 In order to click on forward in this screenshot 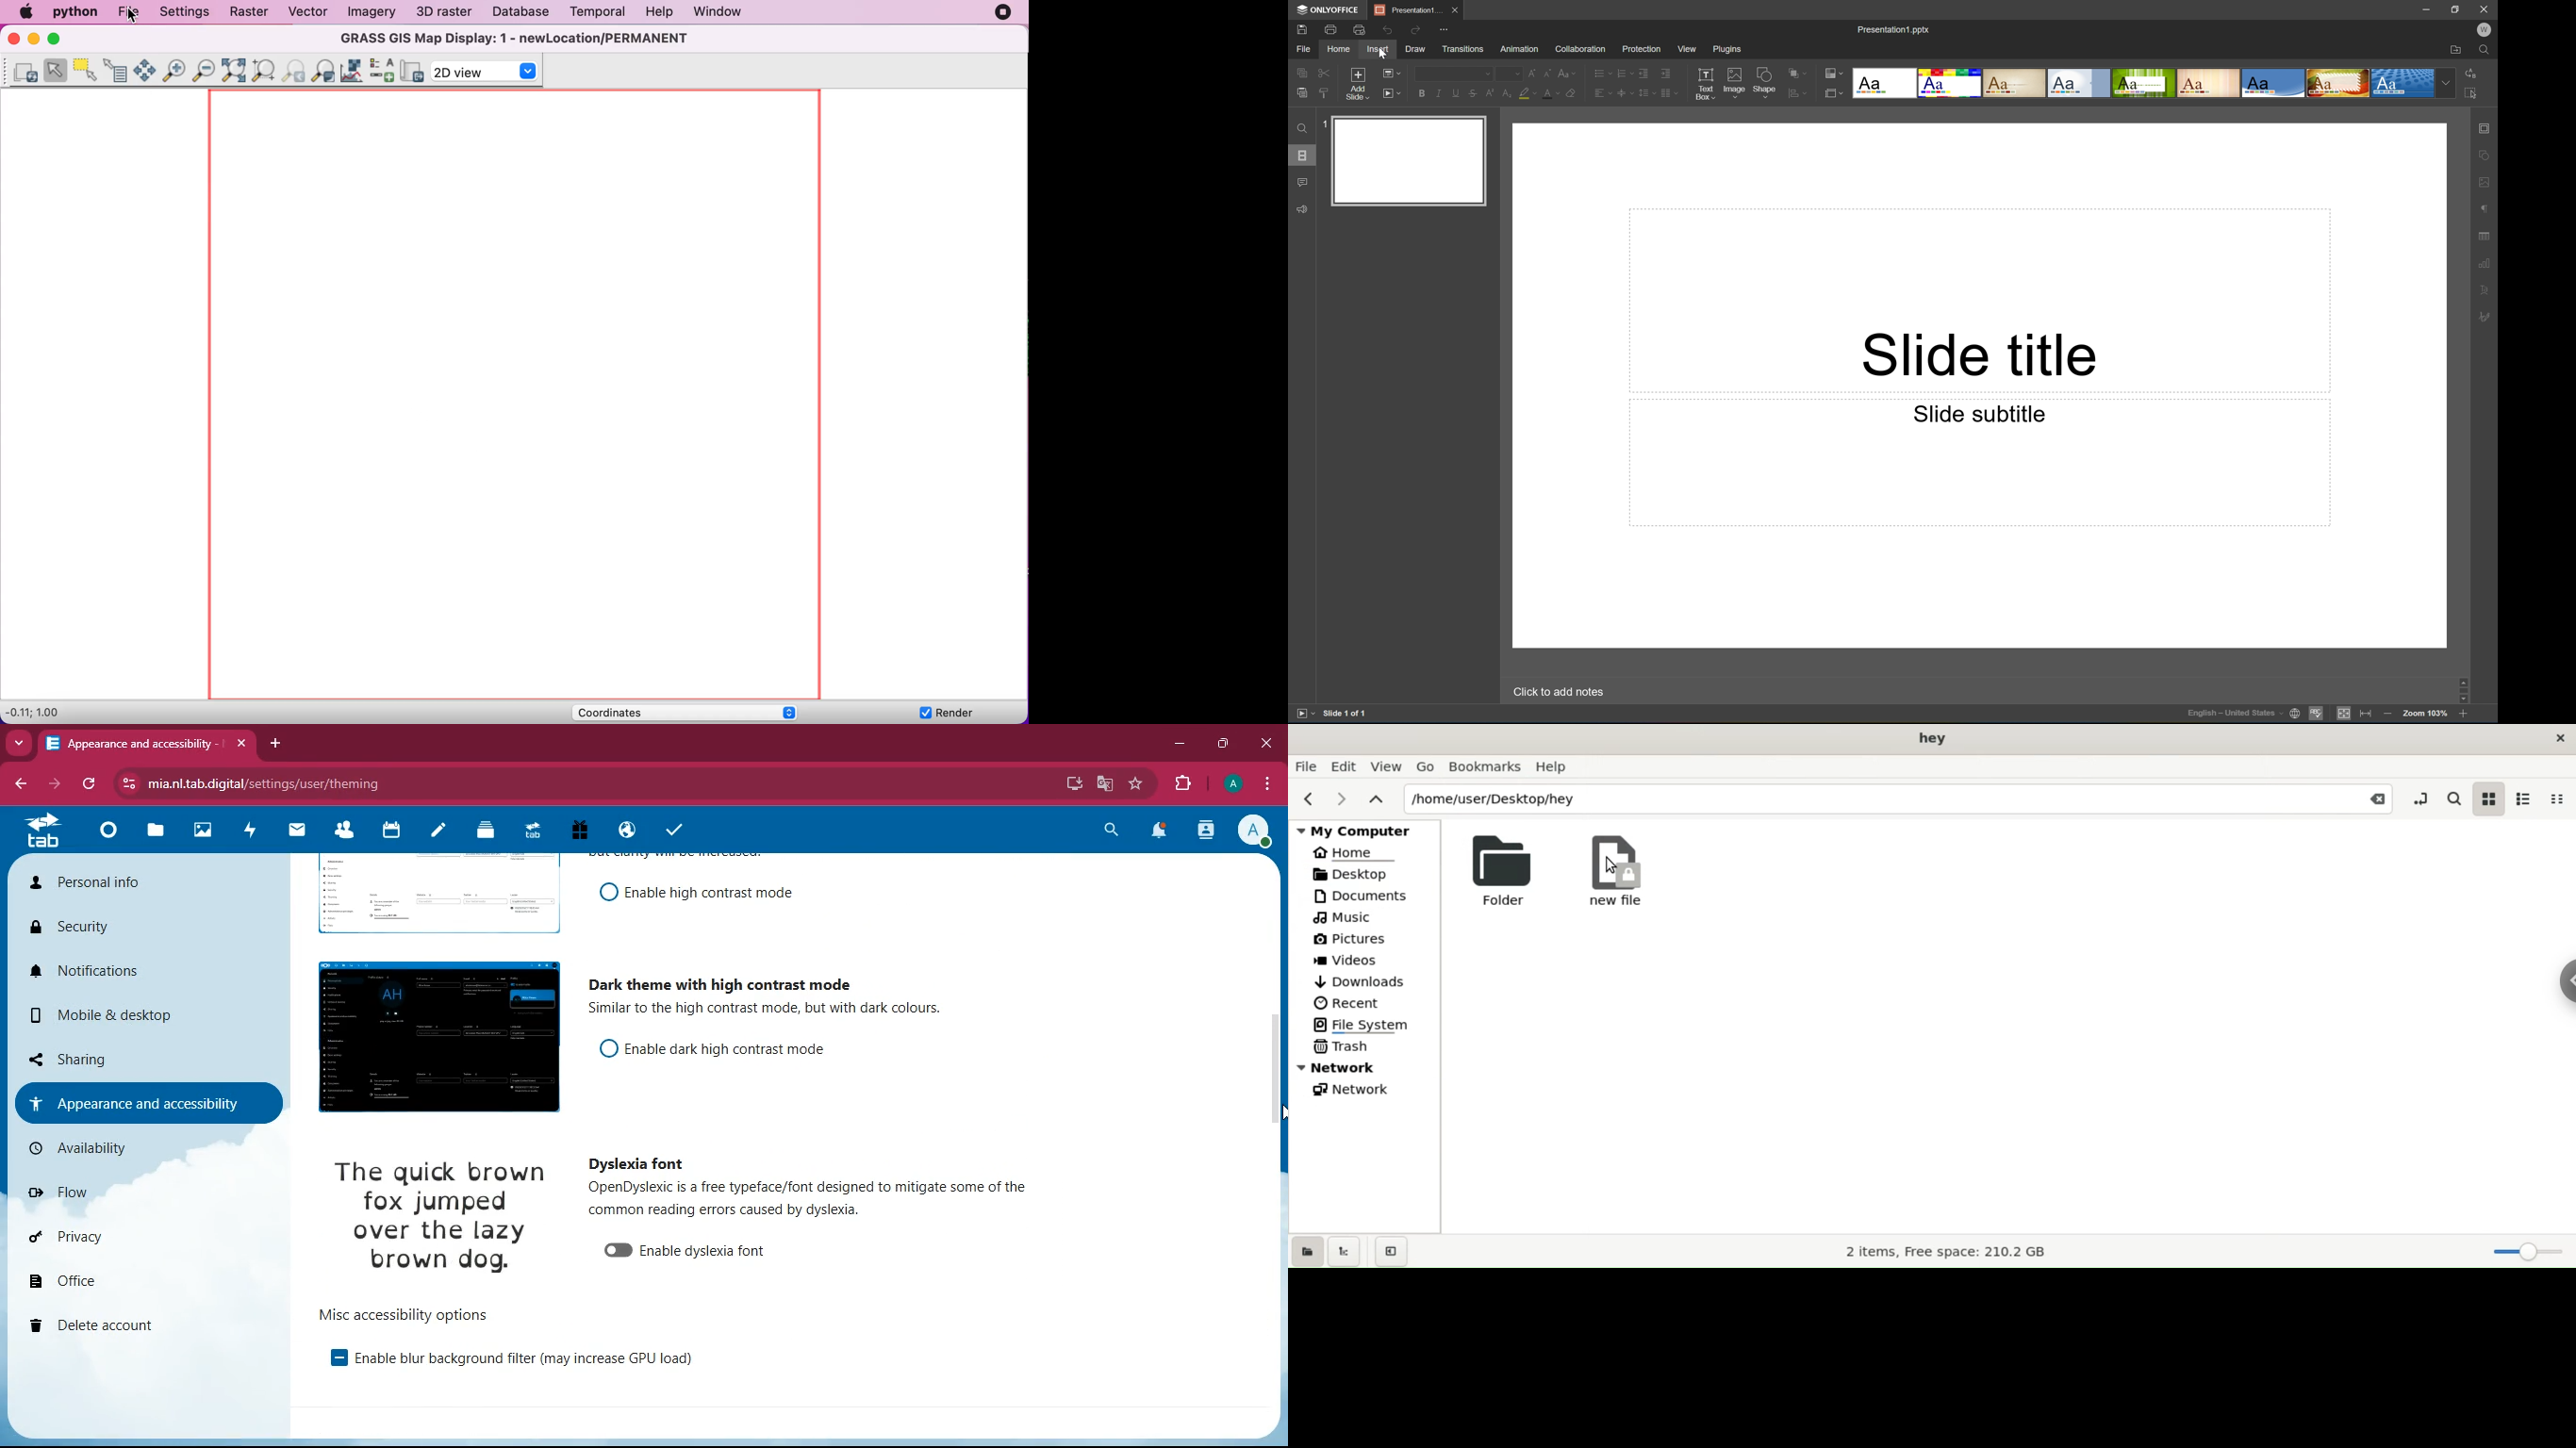, I will do `click(51, 785)`.